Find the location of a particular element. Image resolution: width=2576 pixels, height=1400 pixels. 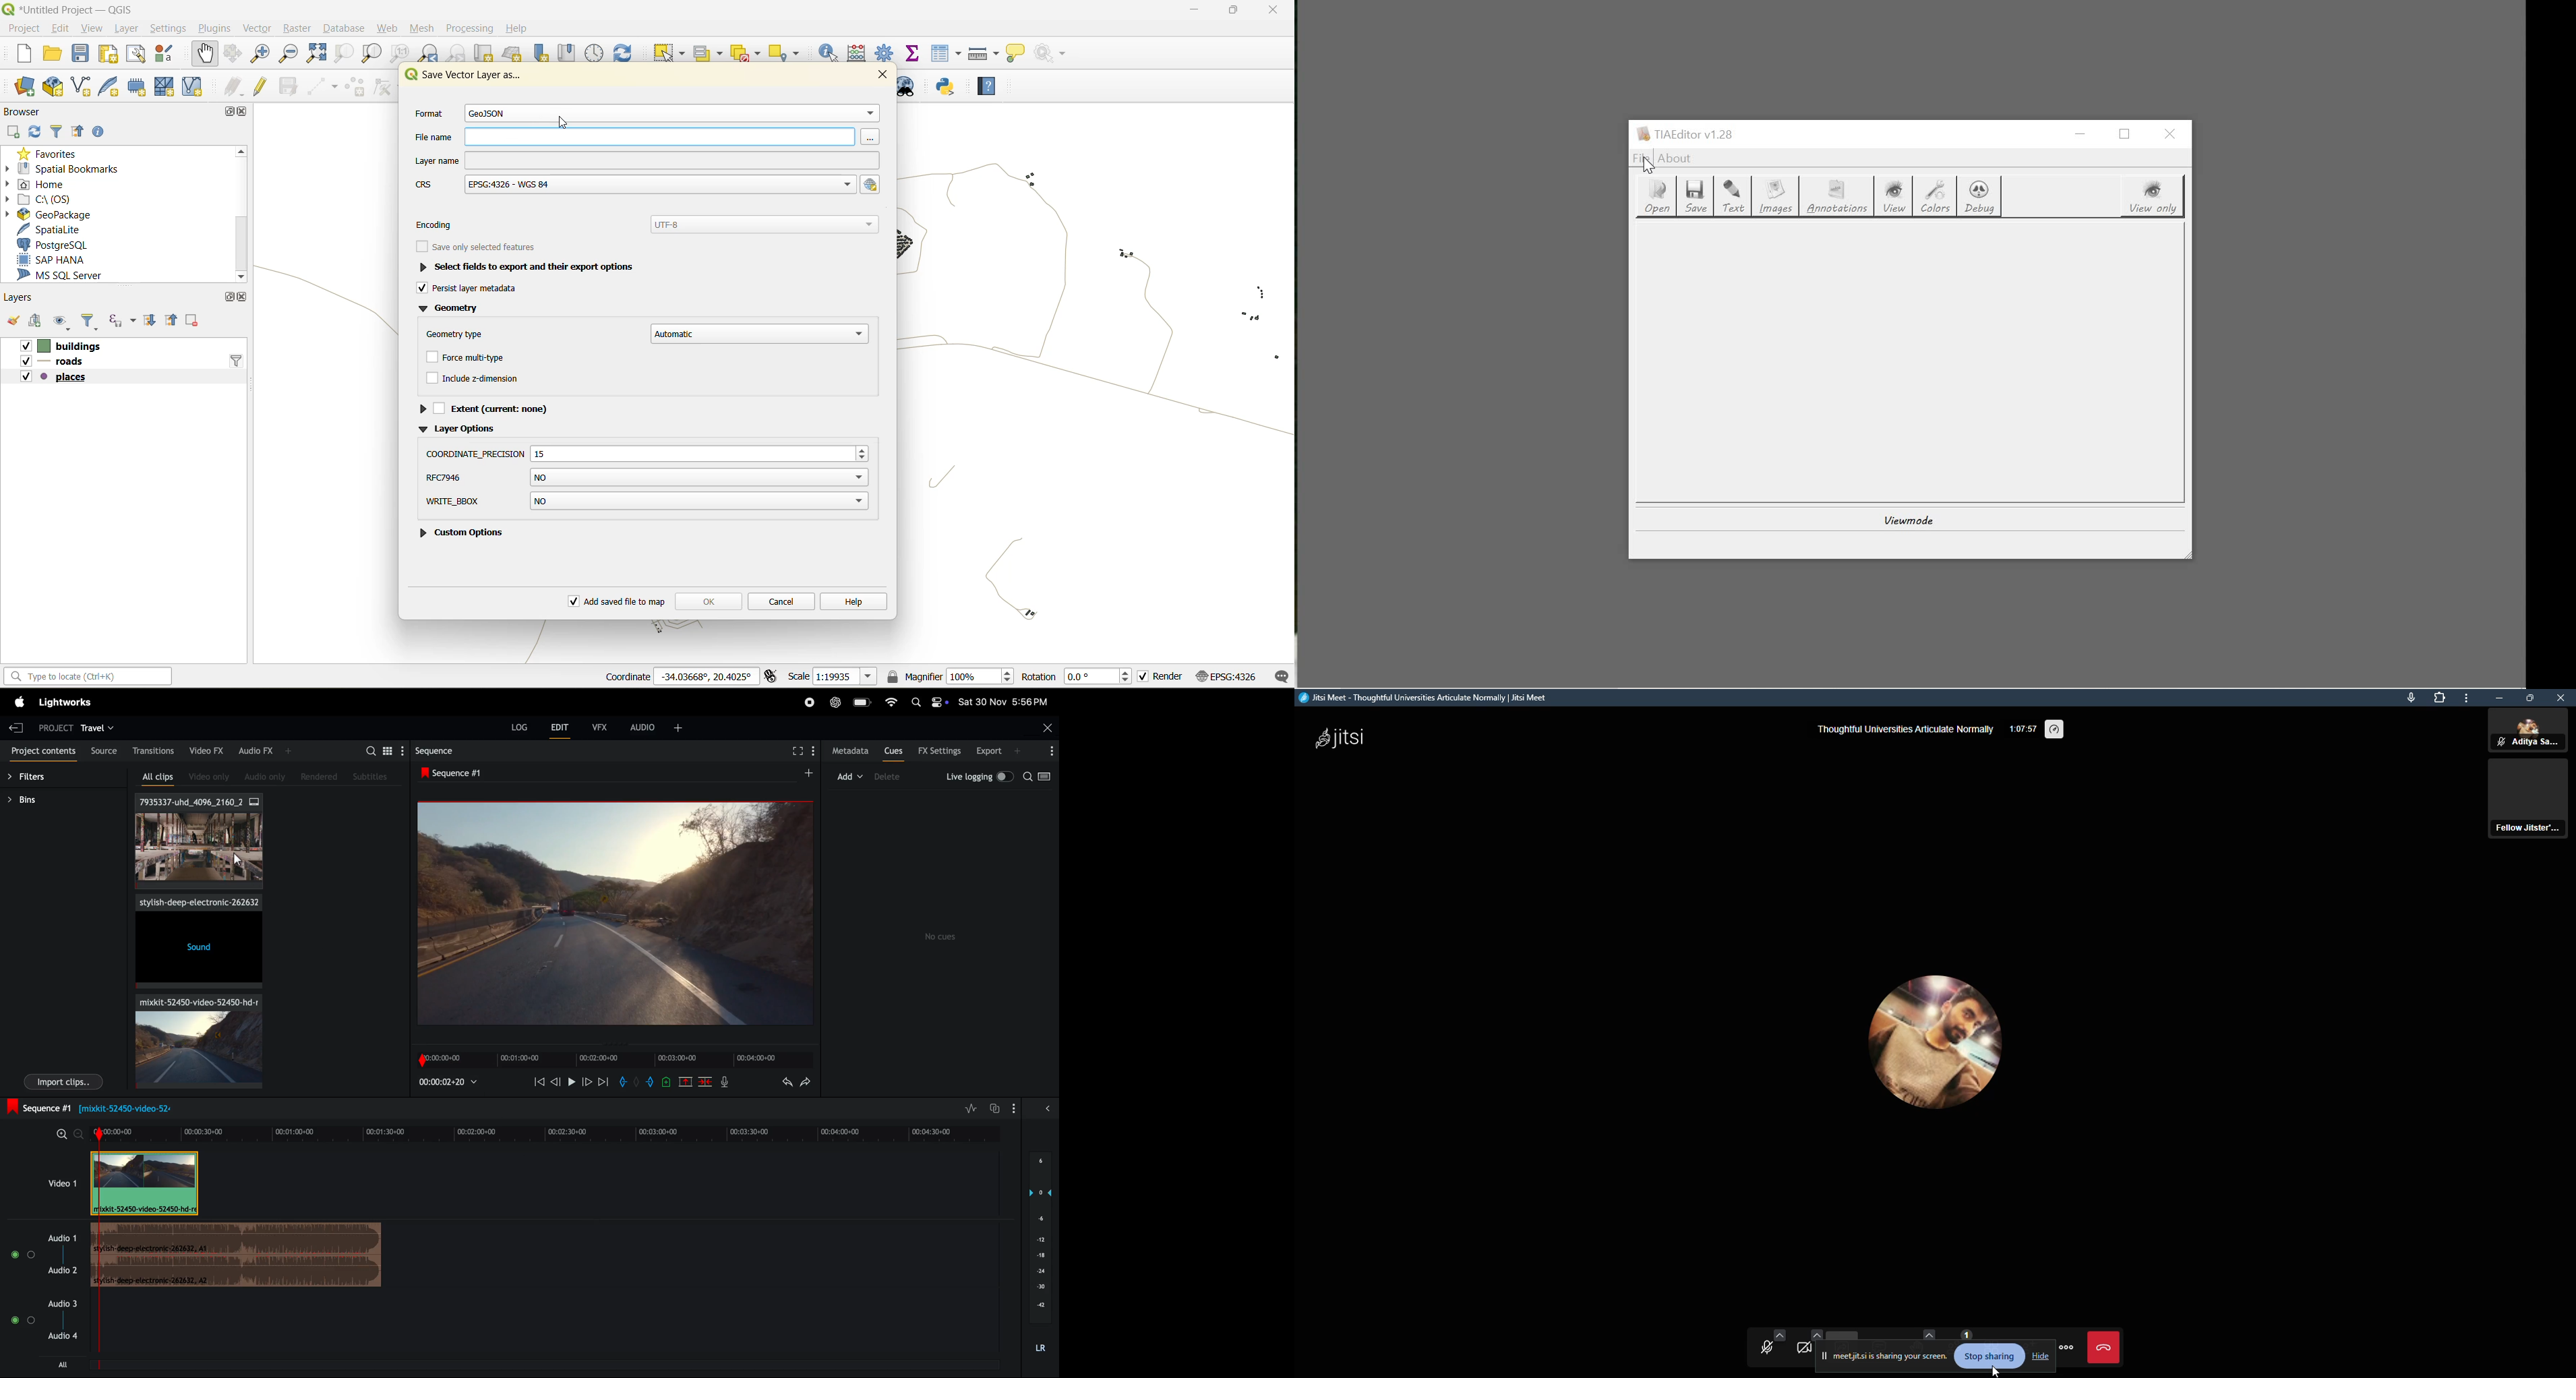

show spatial bookmark is located at coordinates (571, 52).